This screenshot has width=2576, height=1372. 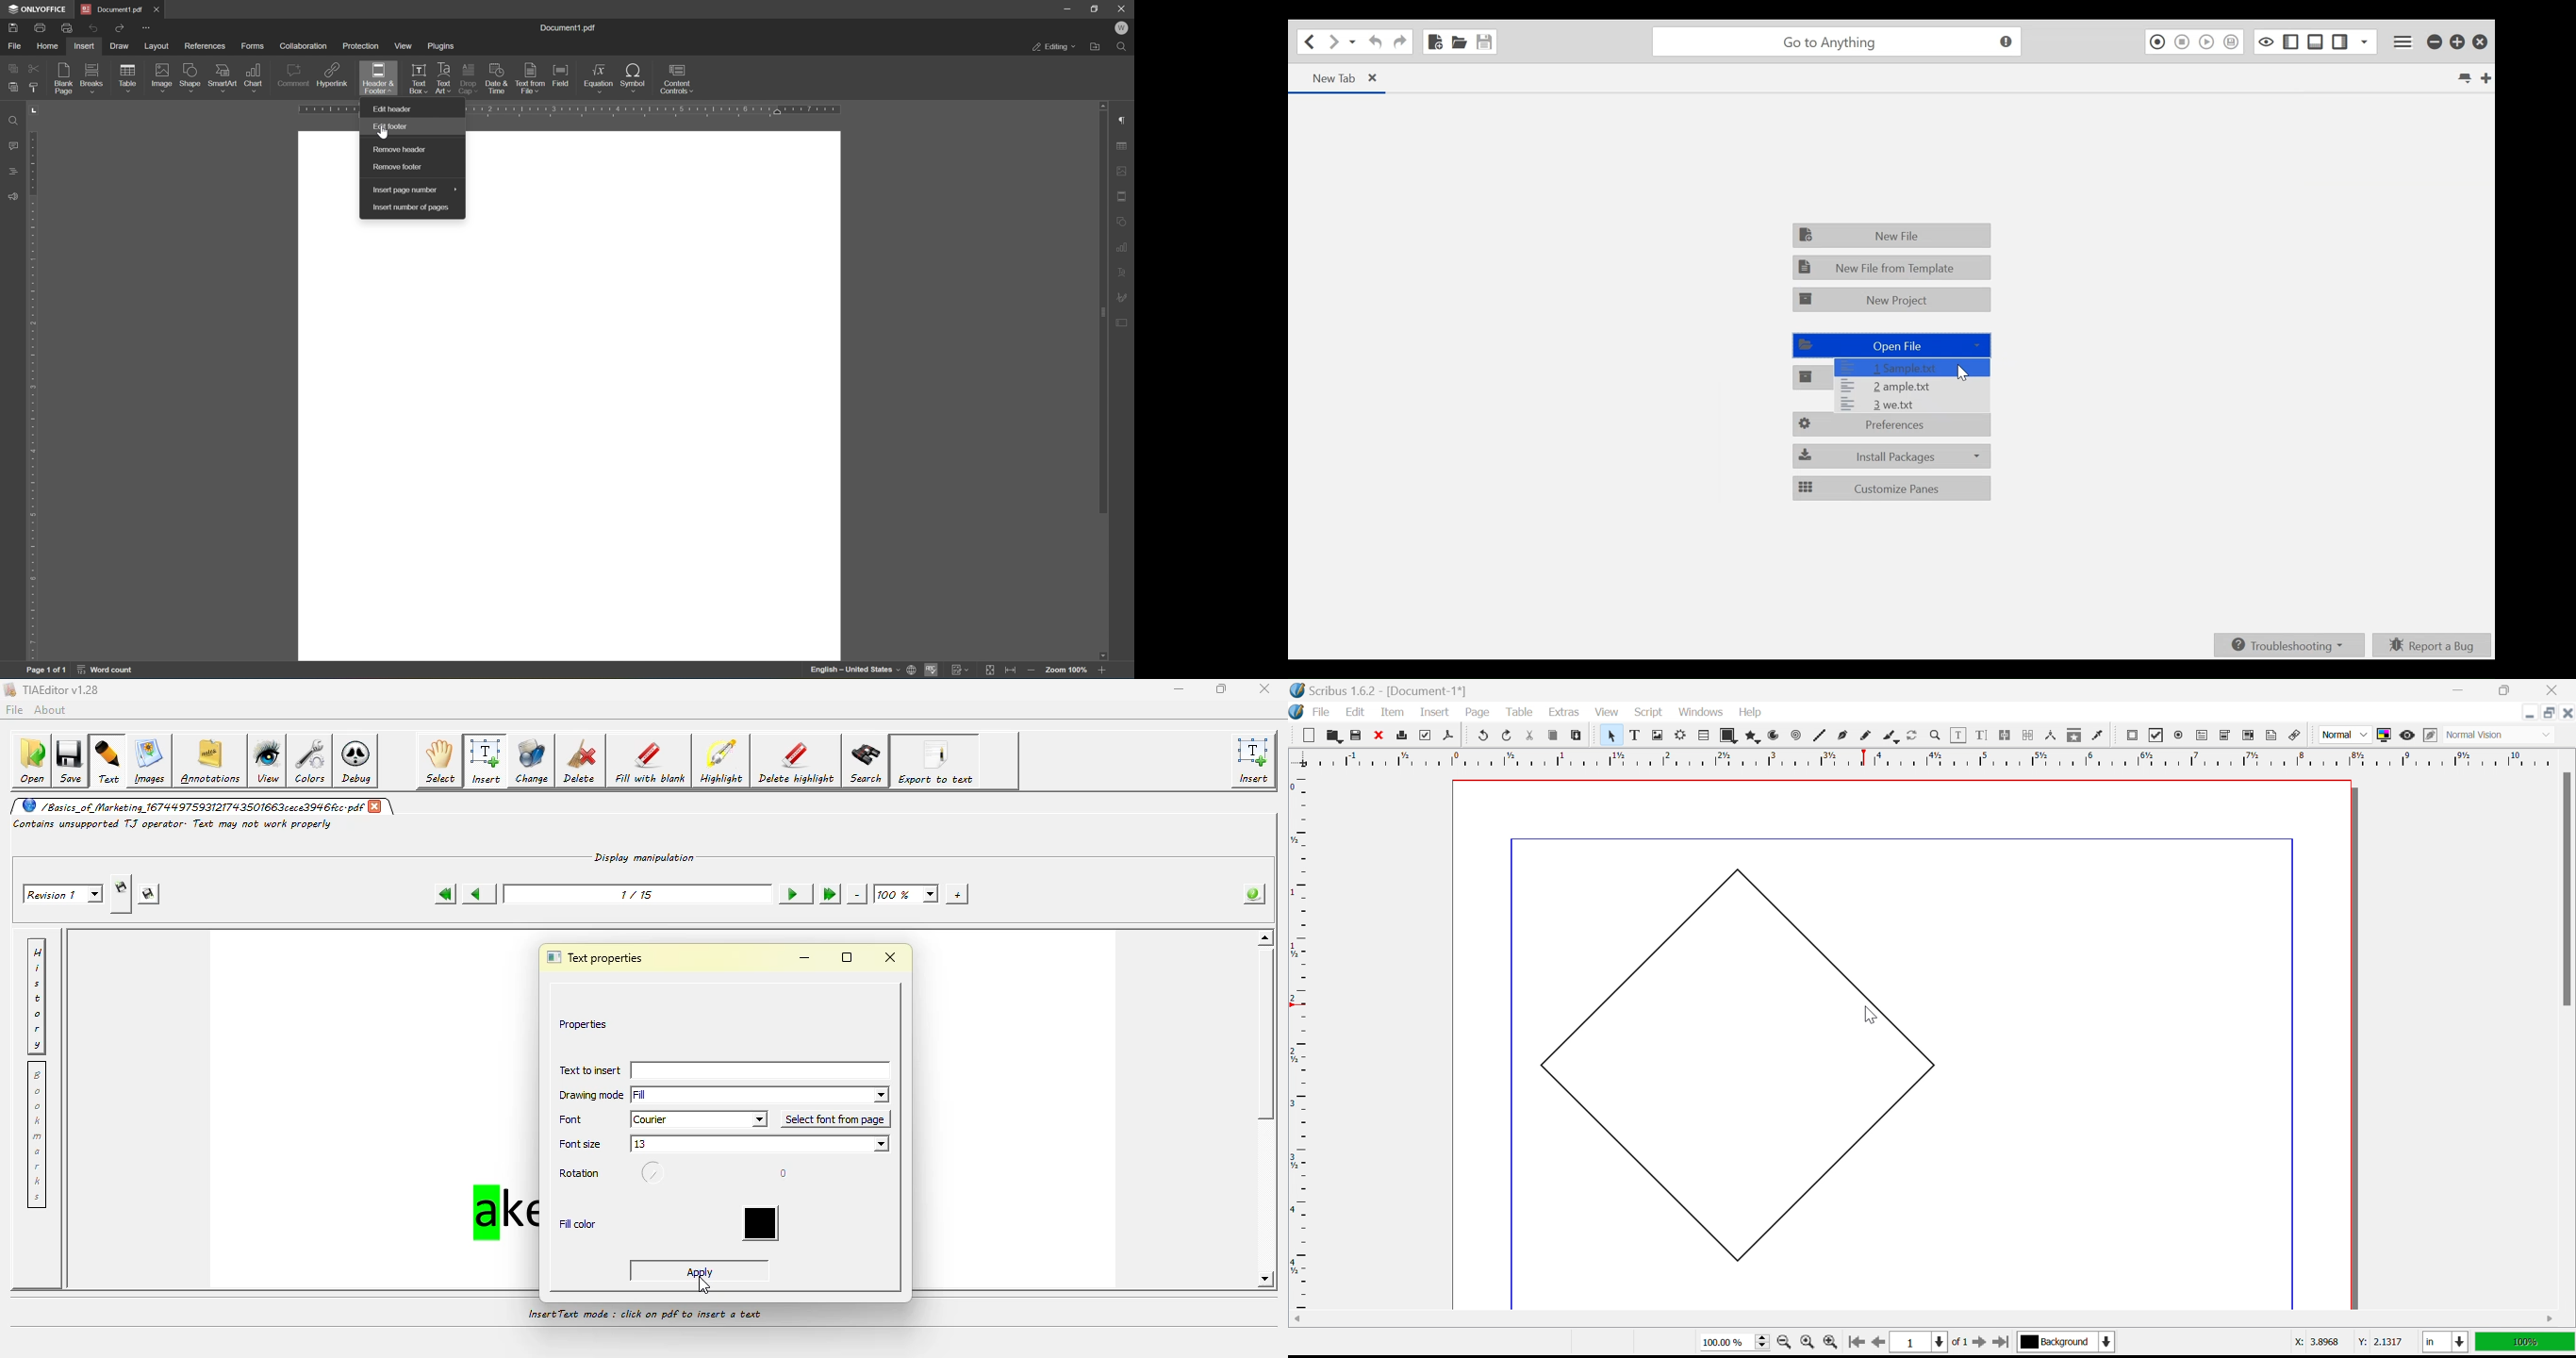 What do you see at coordinates (1097, 47) in the screenshot?
I see `open file location` at bounding box center [1097, 47].